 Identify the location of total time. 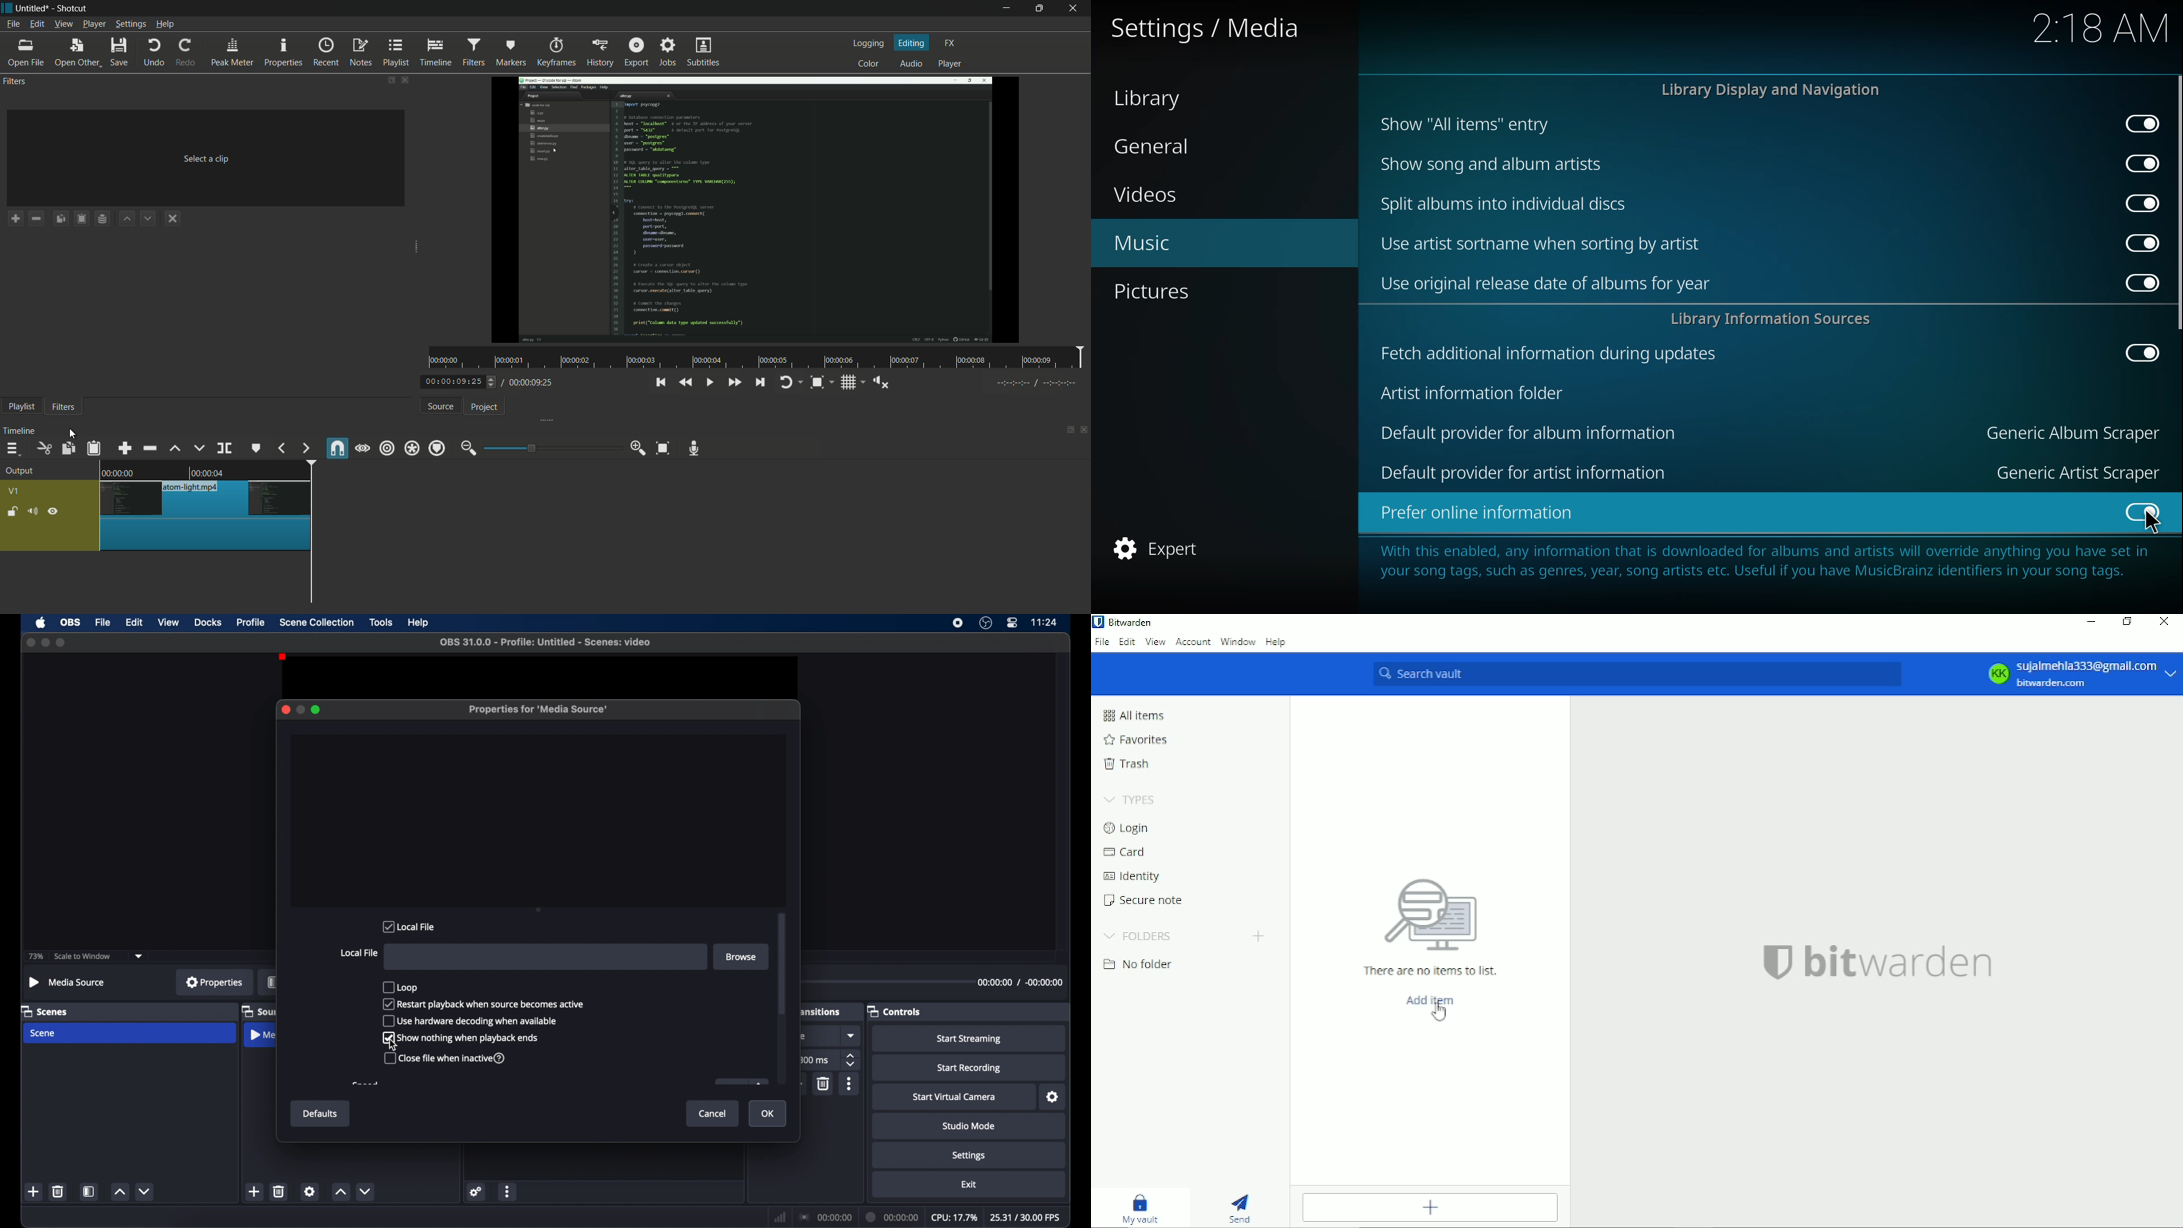
(530, 383).